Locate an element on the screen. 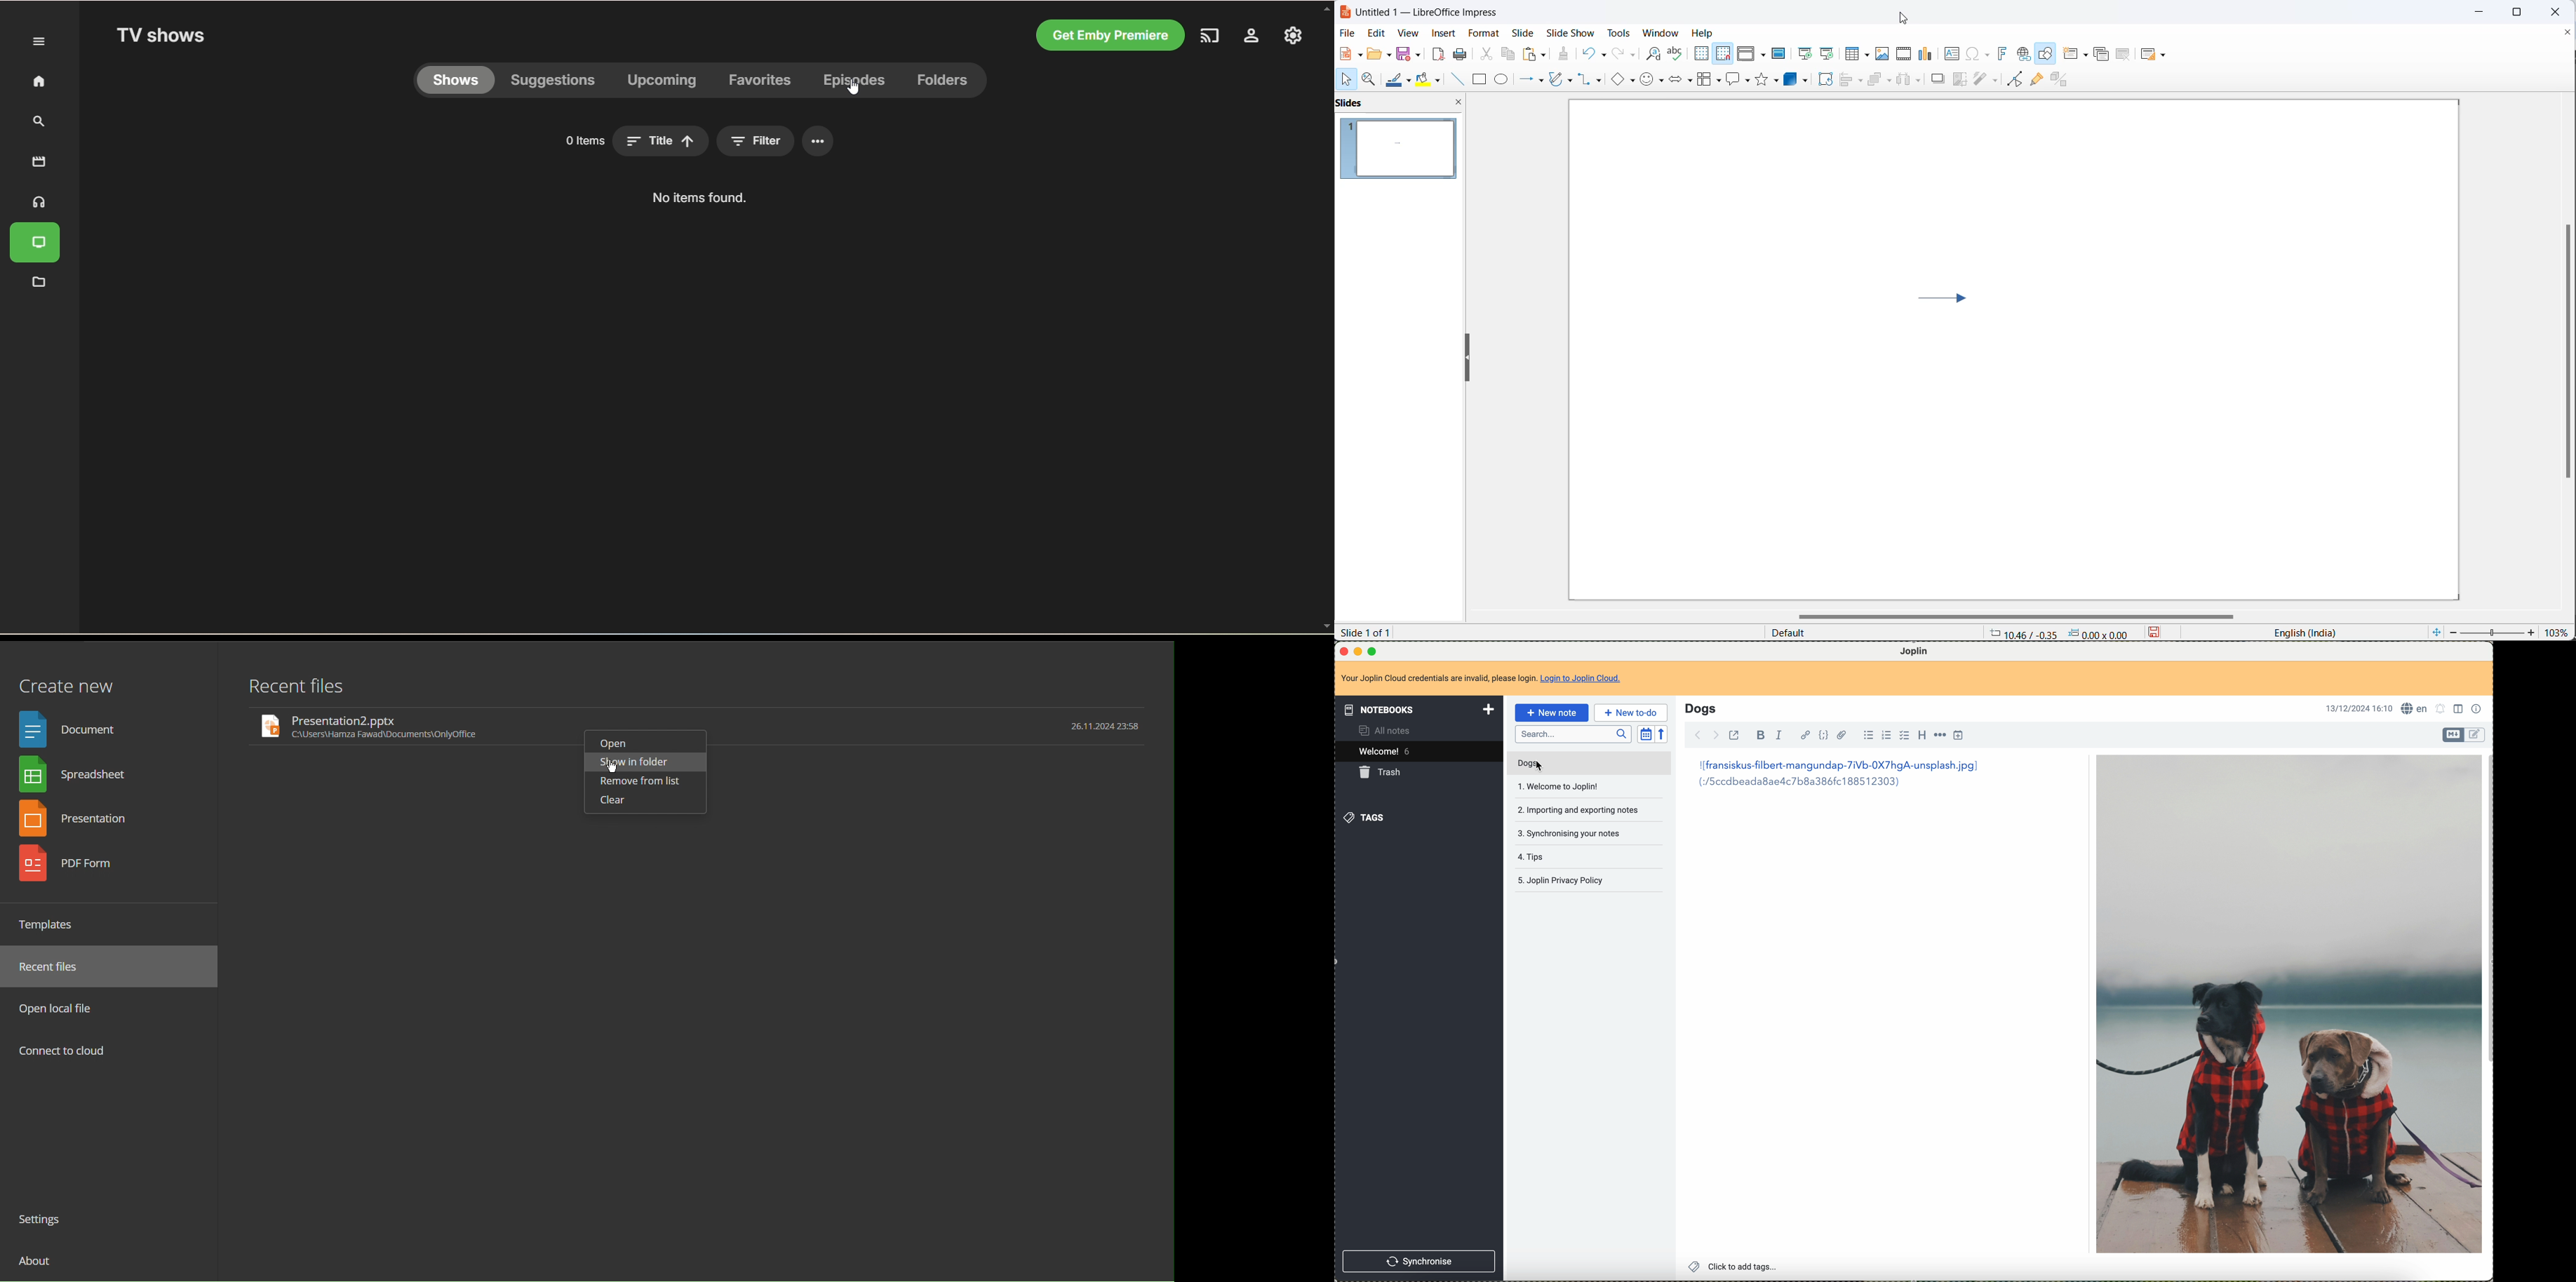 The height and width of the screenshot is (1288, 2576). minimize program is located at coordinates (1358, 650).